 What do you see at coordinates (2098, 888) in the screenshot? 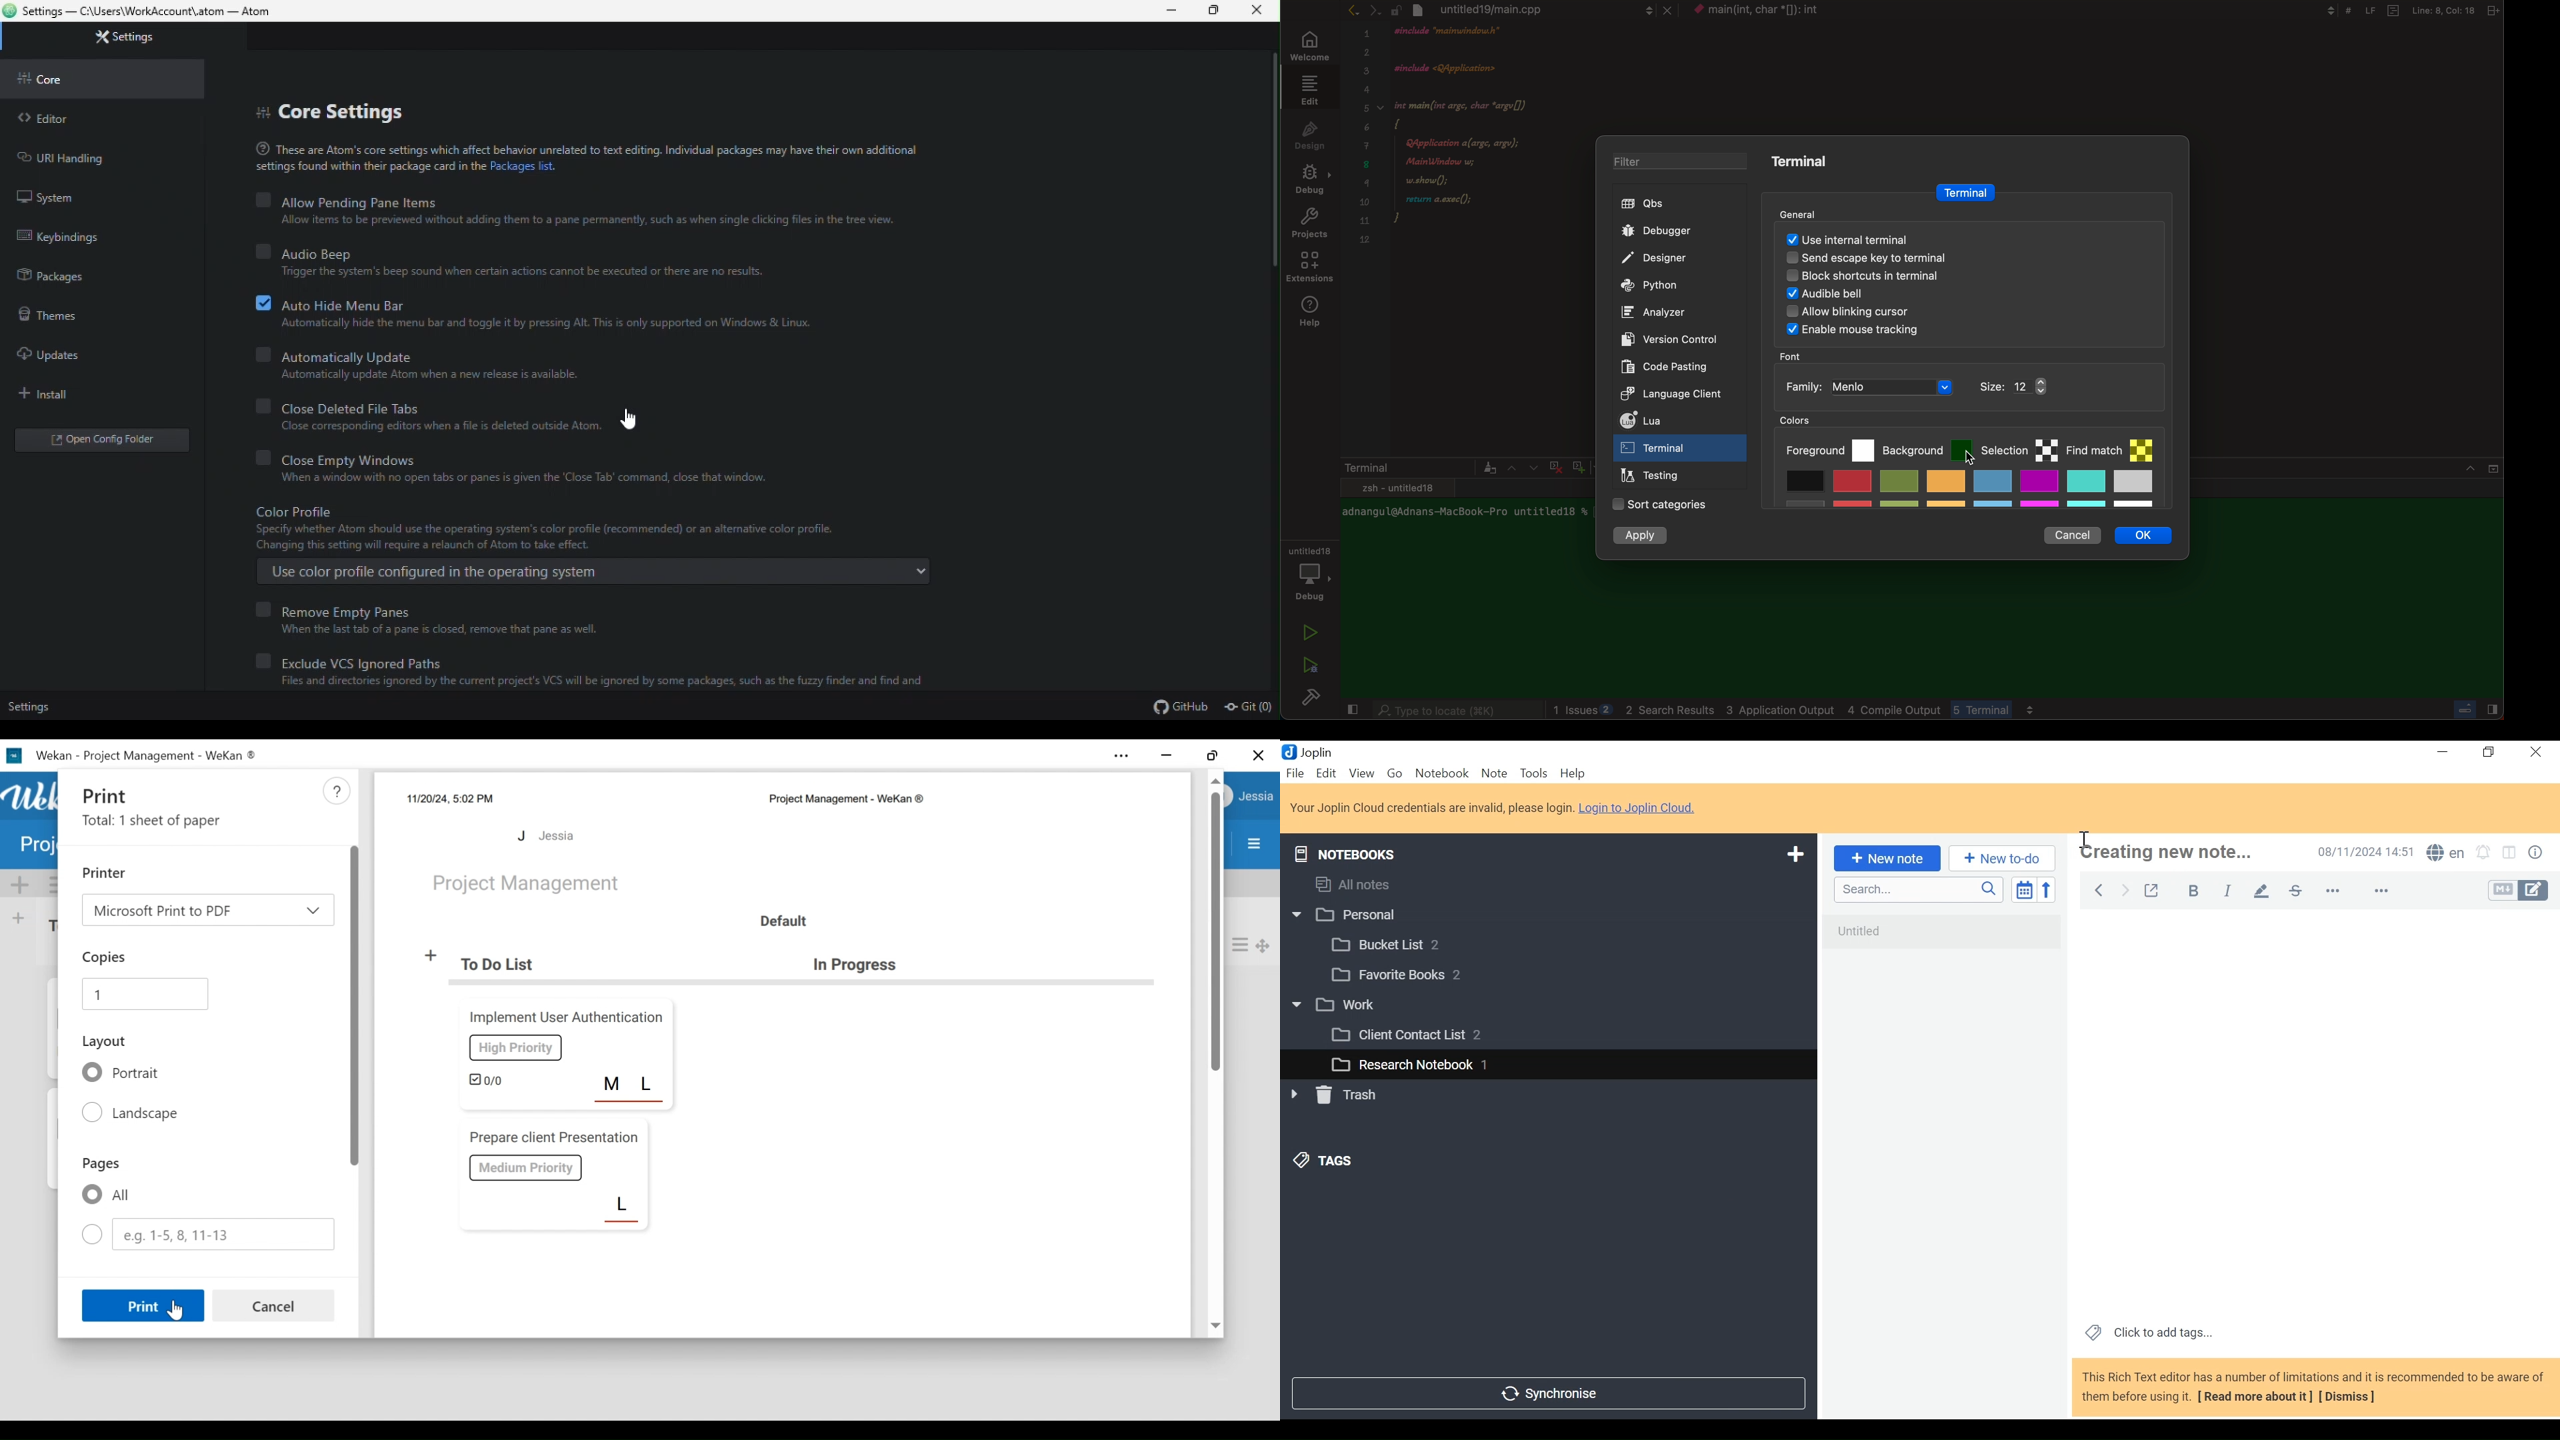
I see `Back` at bounding box center [2098, 888].